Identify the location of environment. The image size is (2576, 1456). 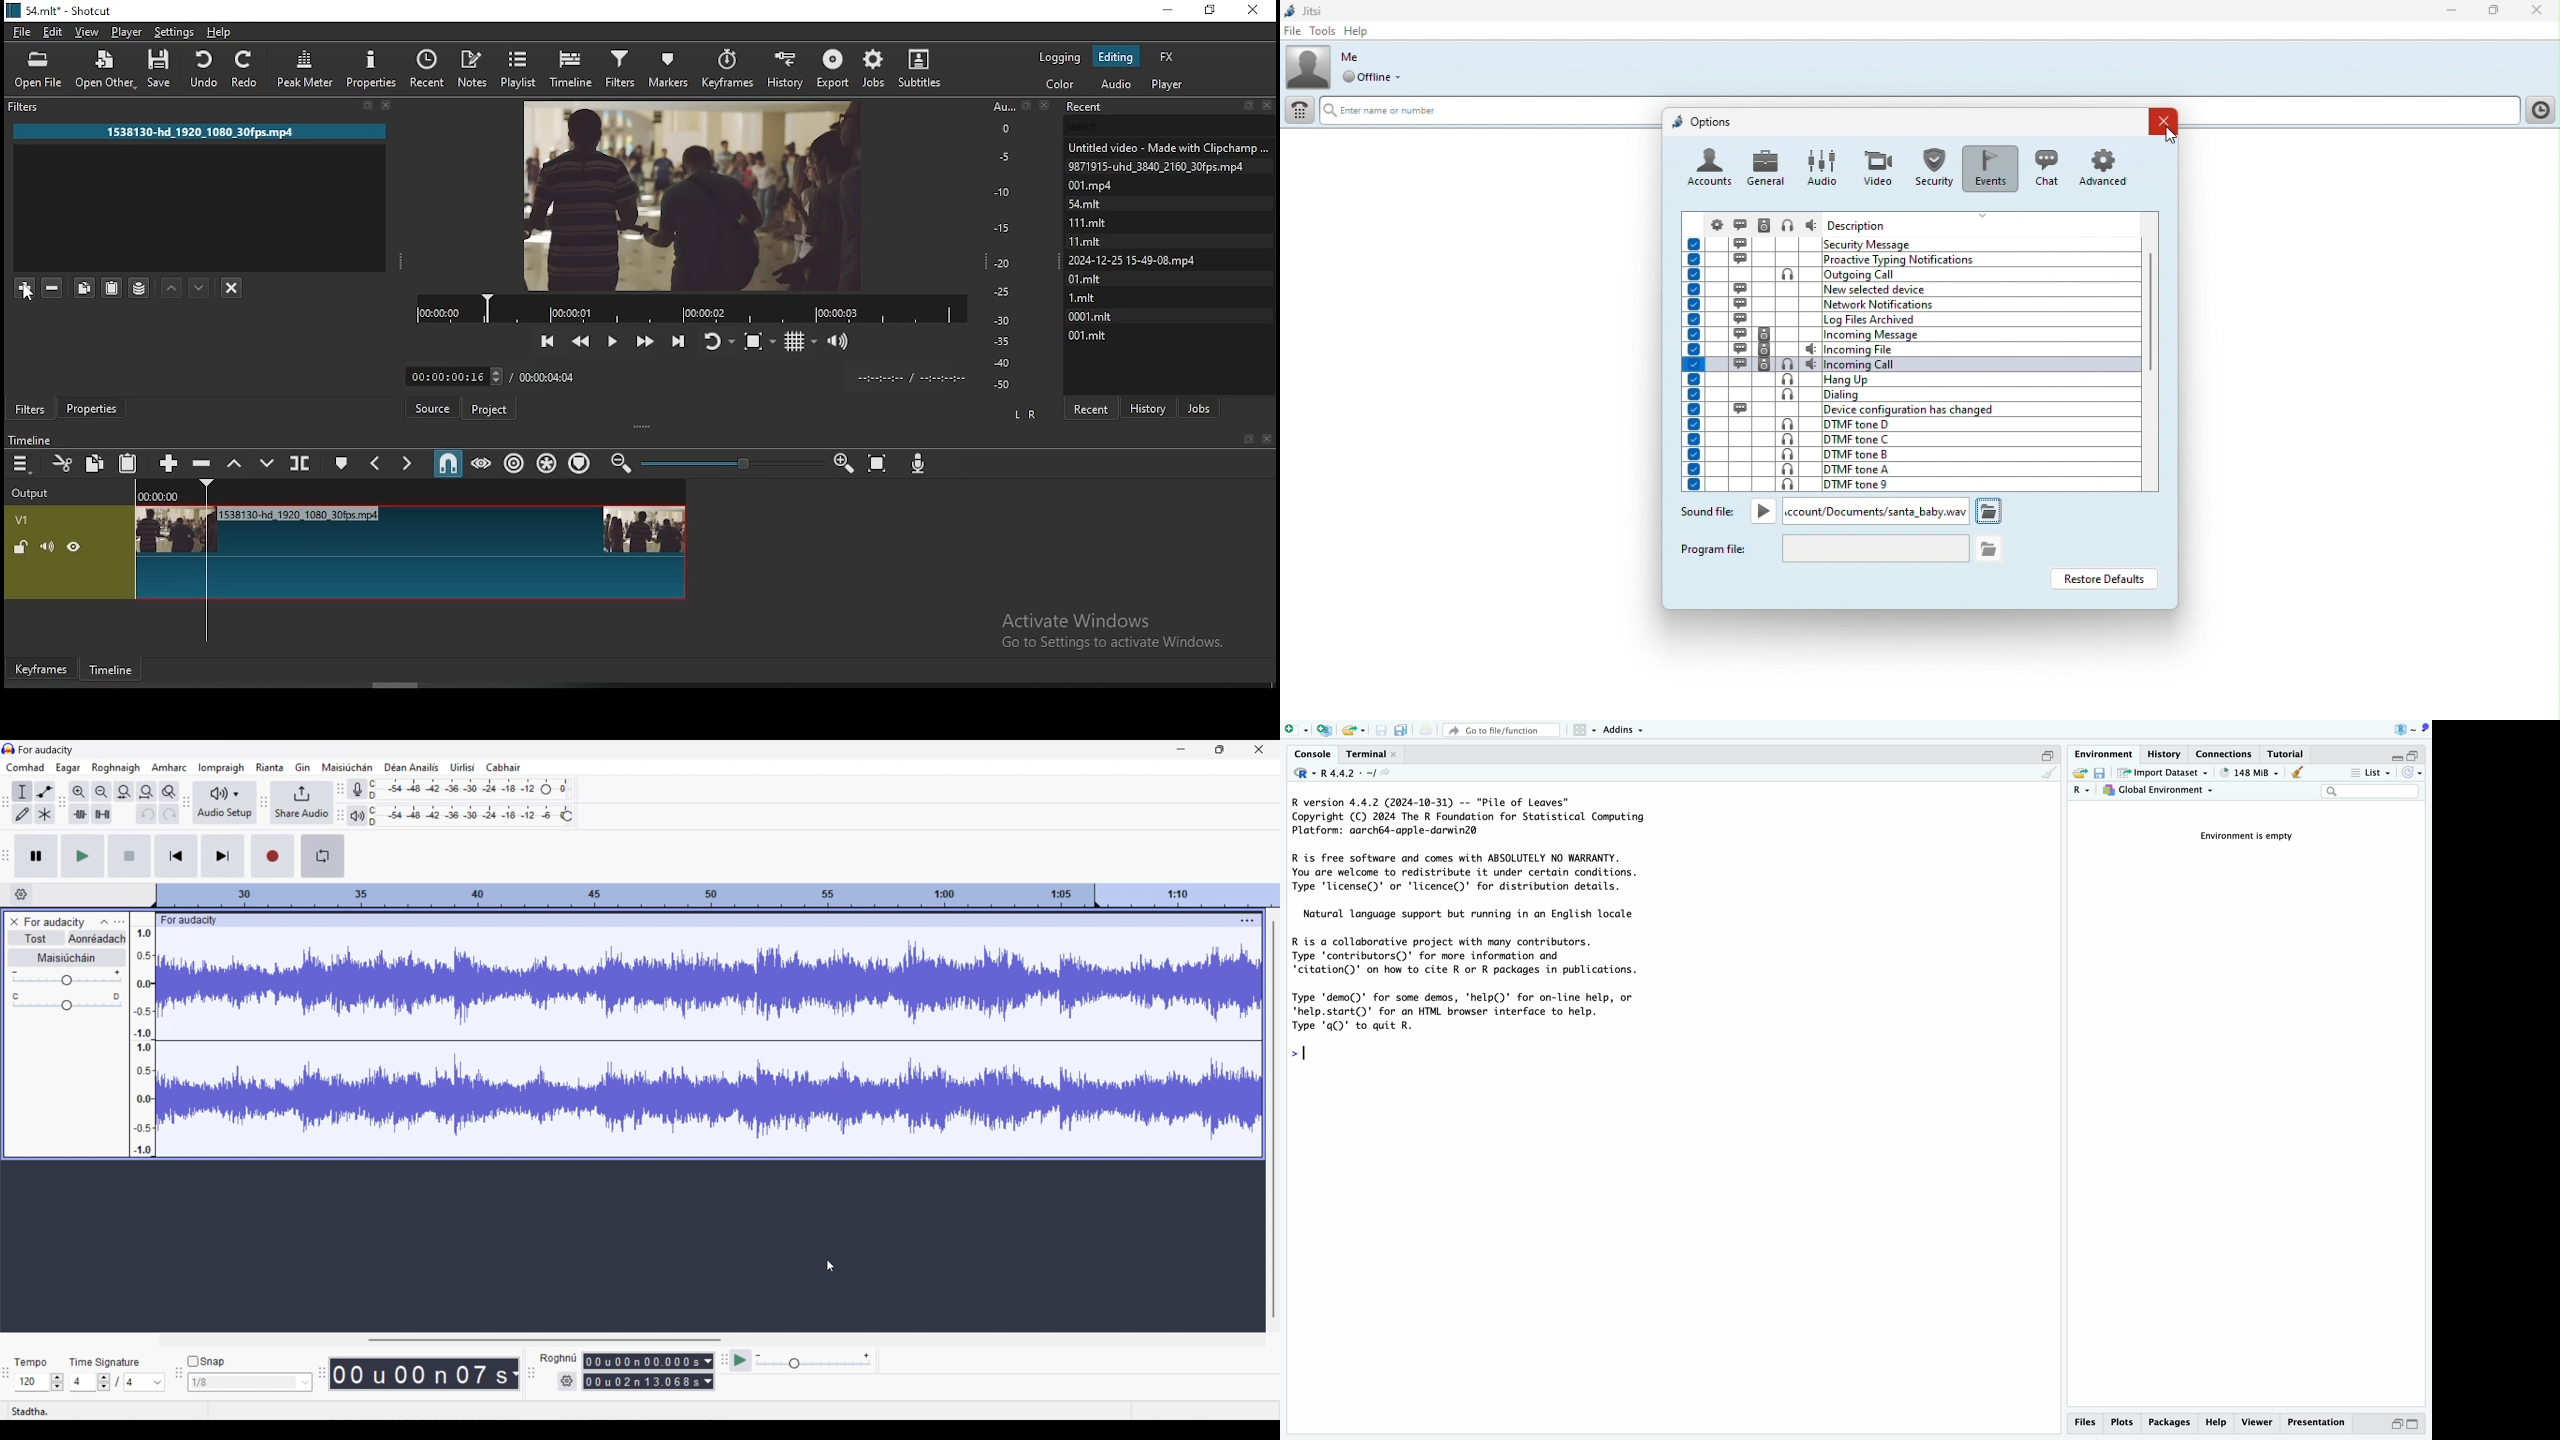
(2105, 752).